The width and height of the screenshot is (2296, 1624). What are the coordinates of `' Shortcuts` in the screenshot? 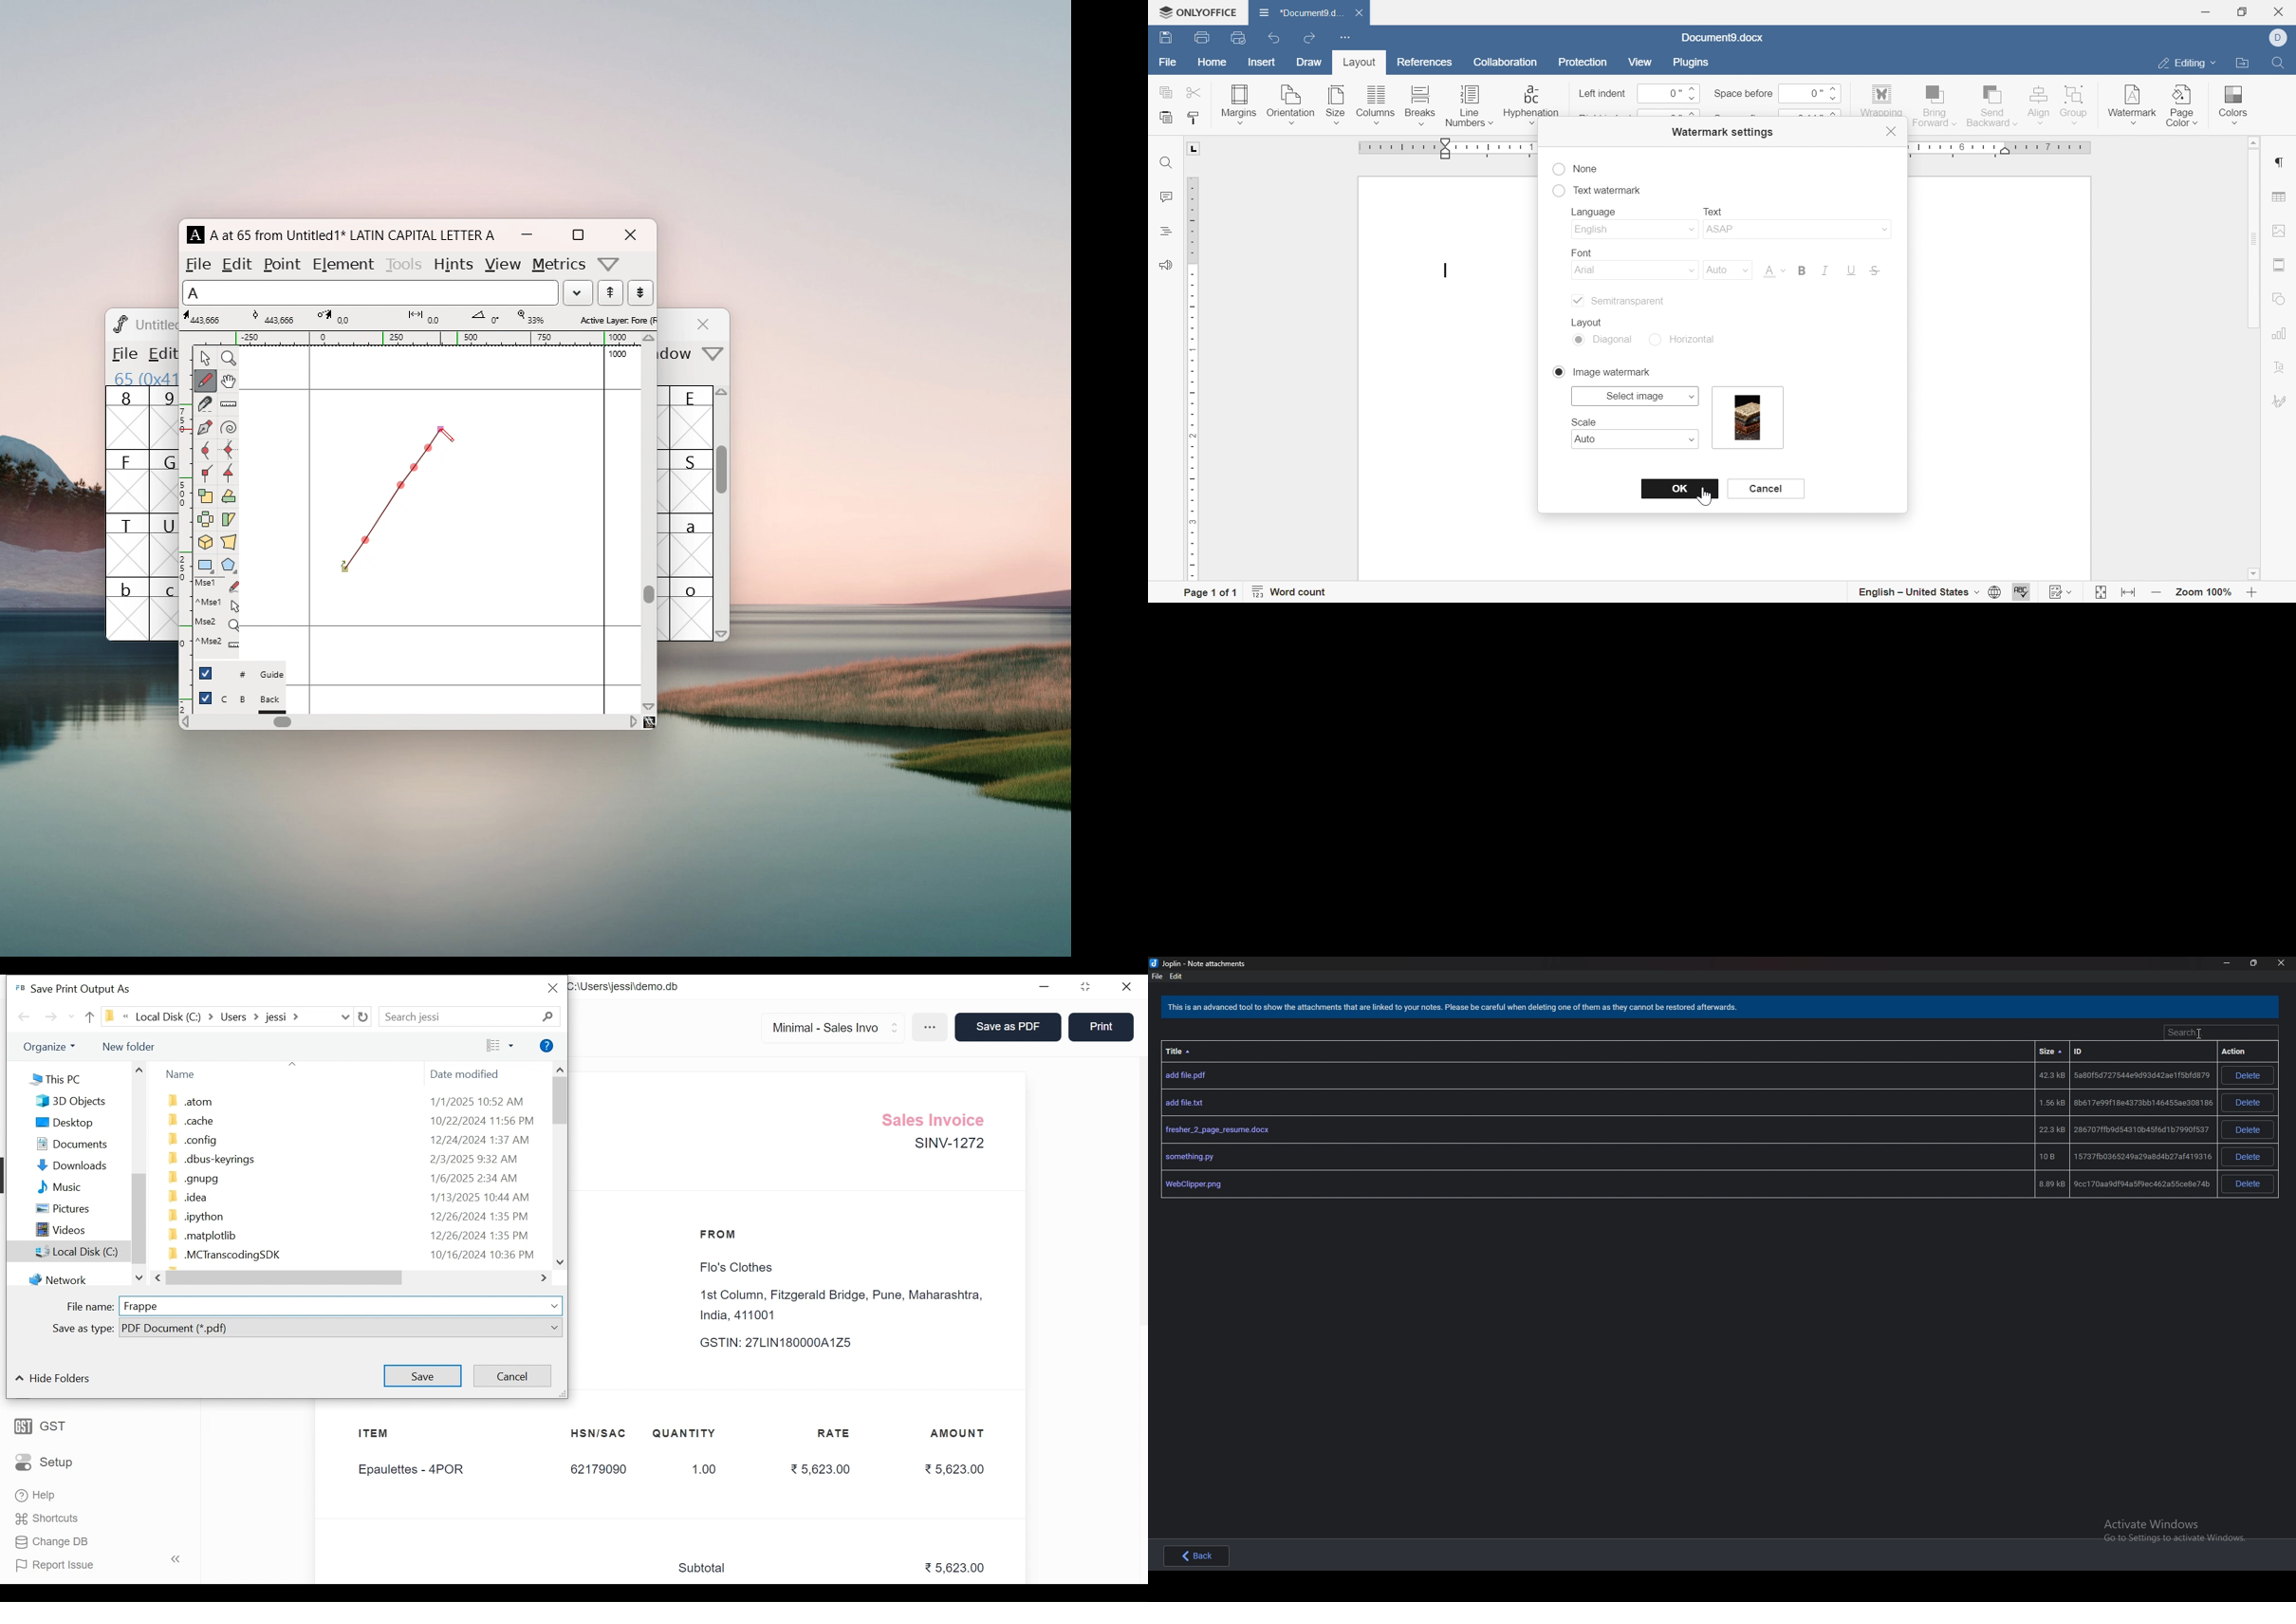 It's located at (51, 1519).